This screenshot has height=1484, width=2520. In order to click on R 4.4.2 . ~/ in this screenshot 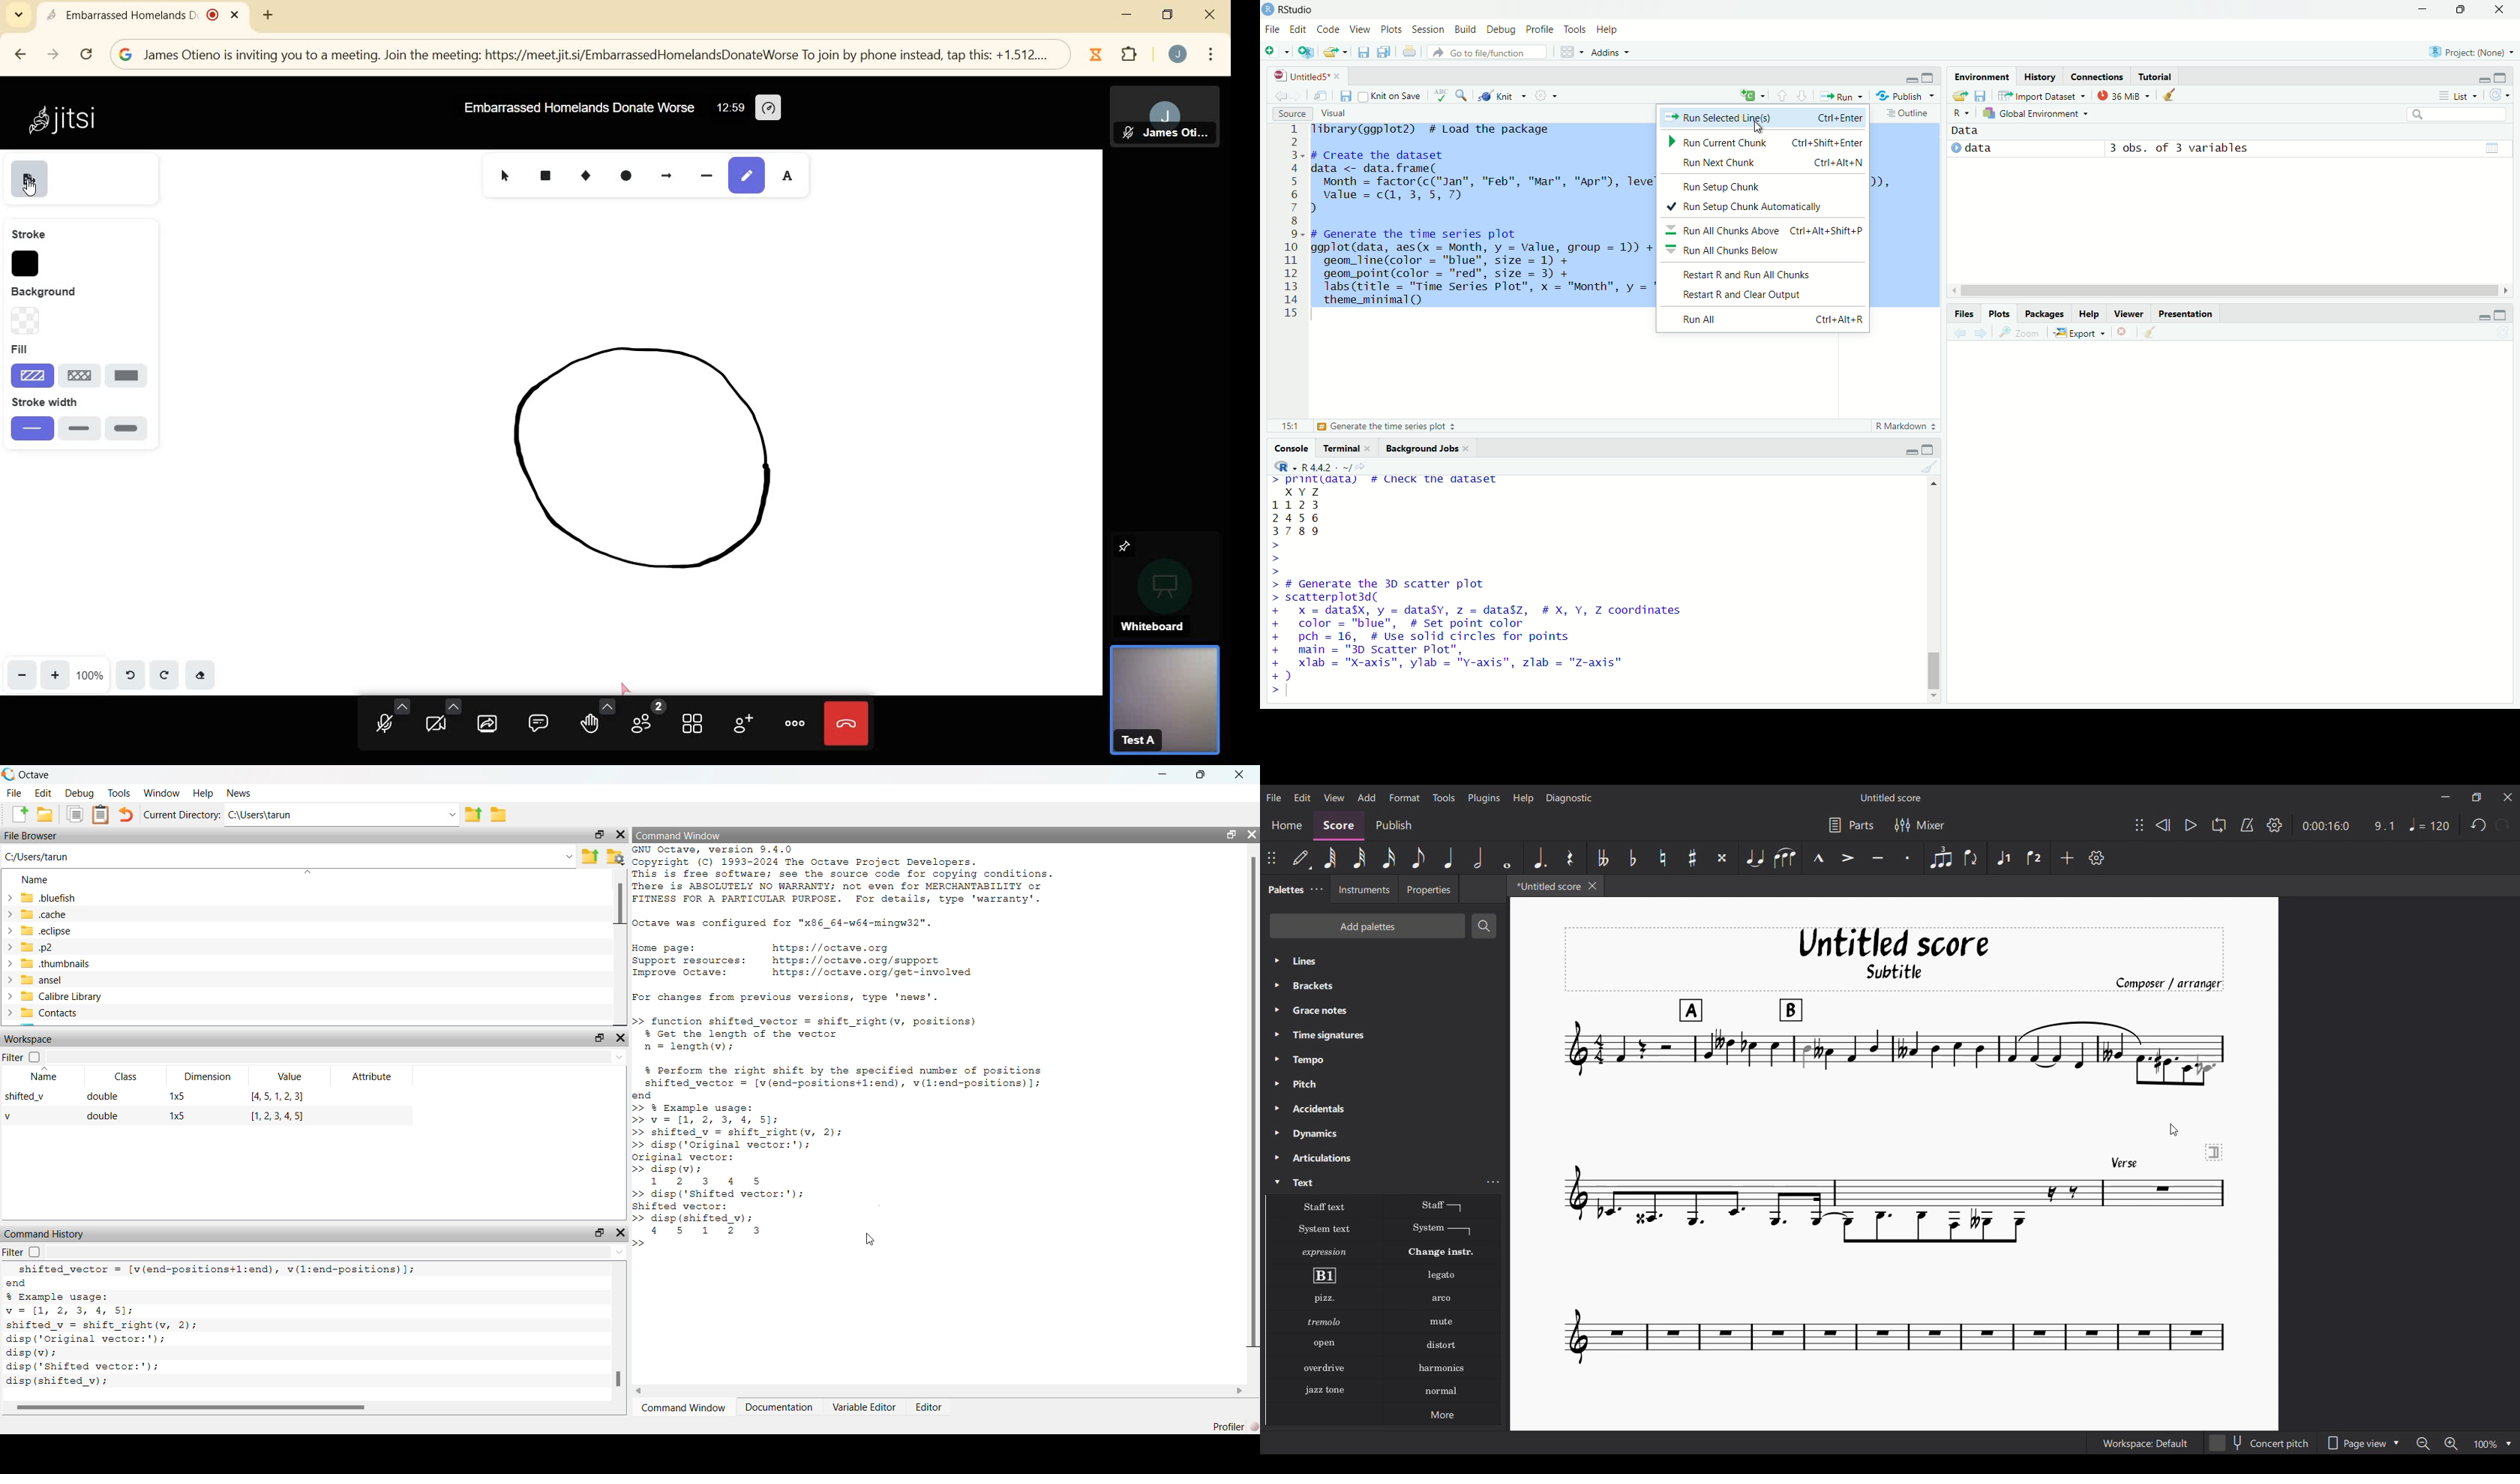, I will do `click(1326, 467)`.